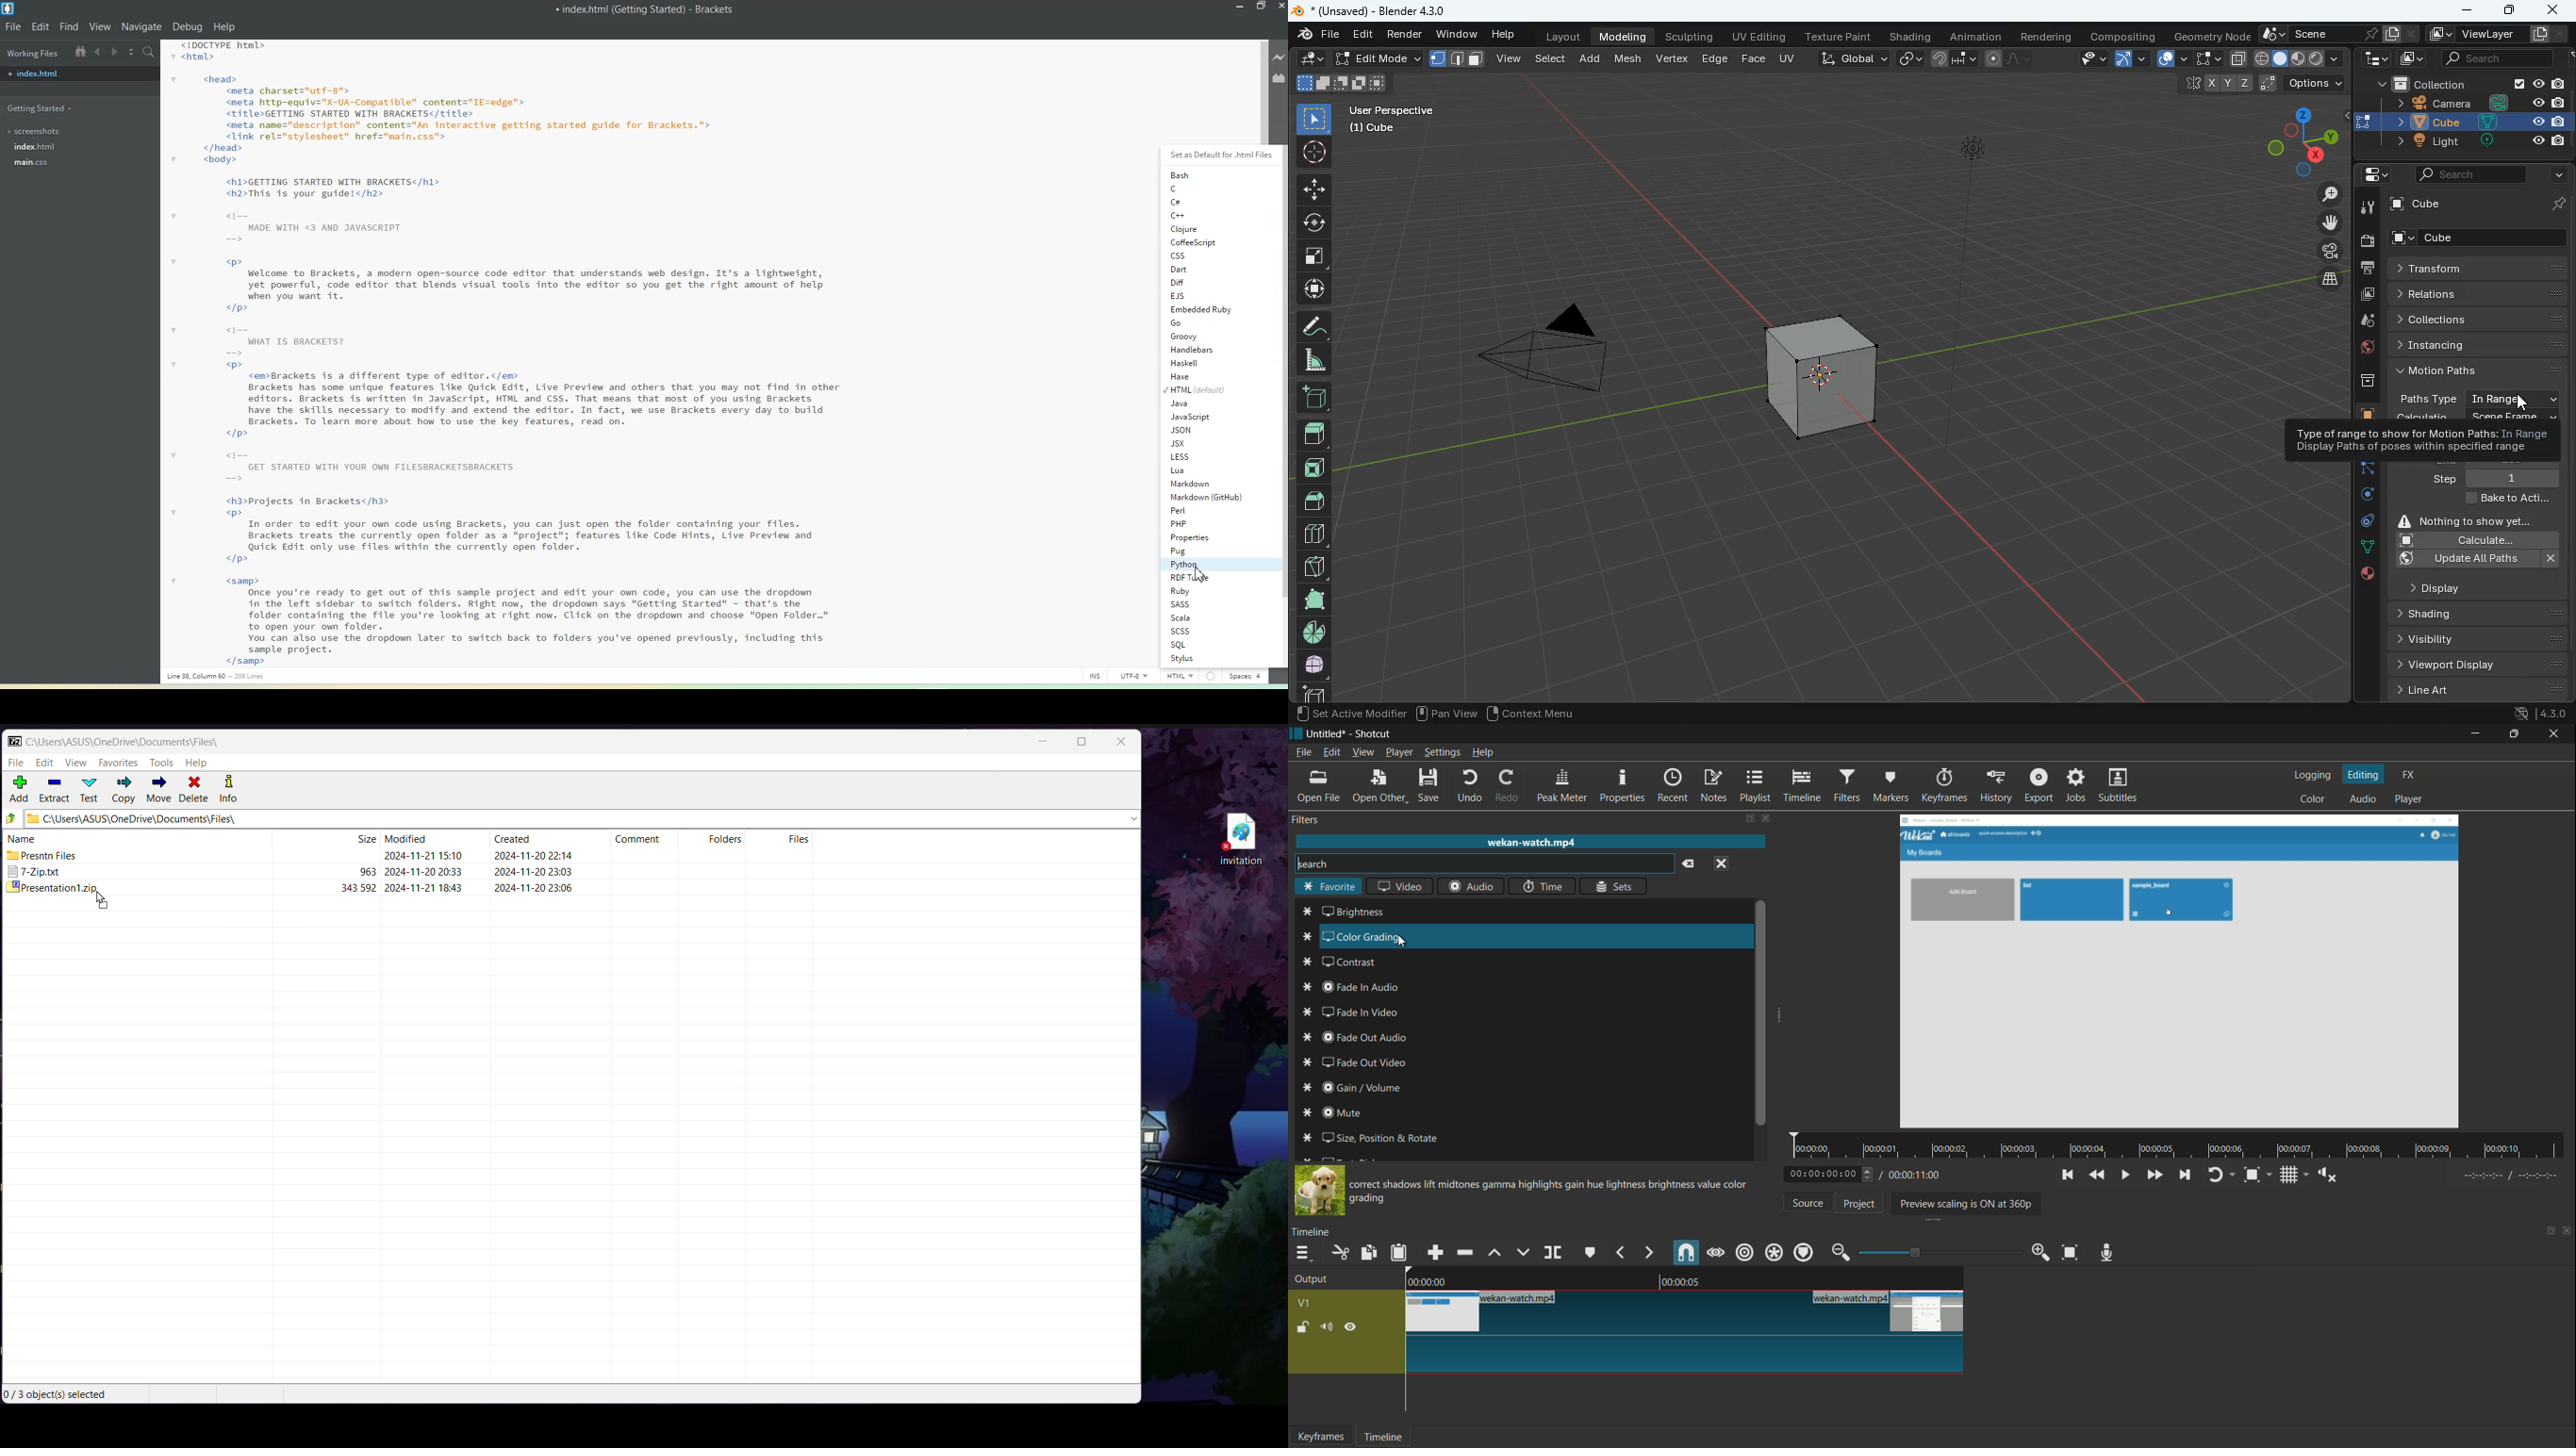 This screenshot has height=1456, width=2576. I want to click on Copy, so click(123, 790).